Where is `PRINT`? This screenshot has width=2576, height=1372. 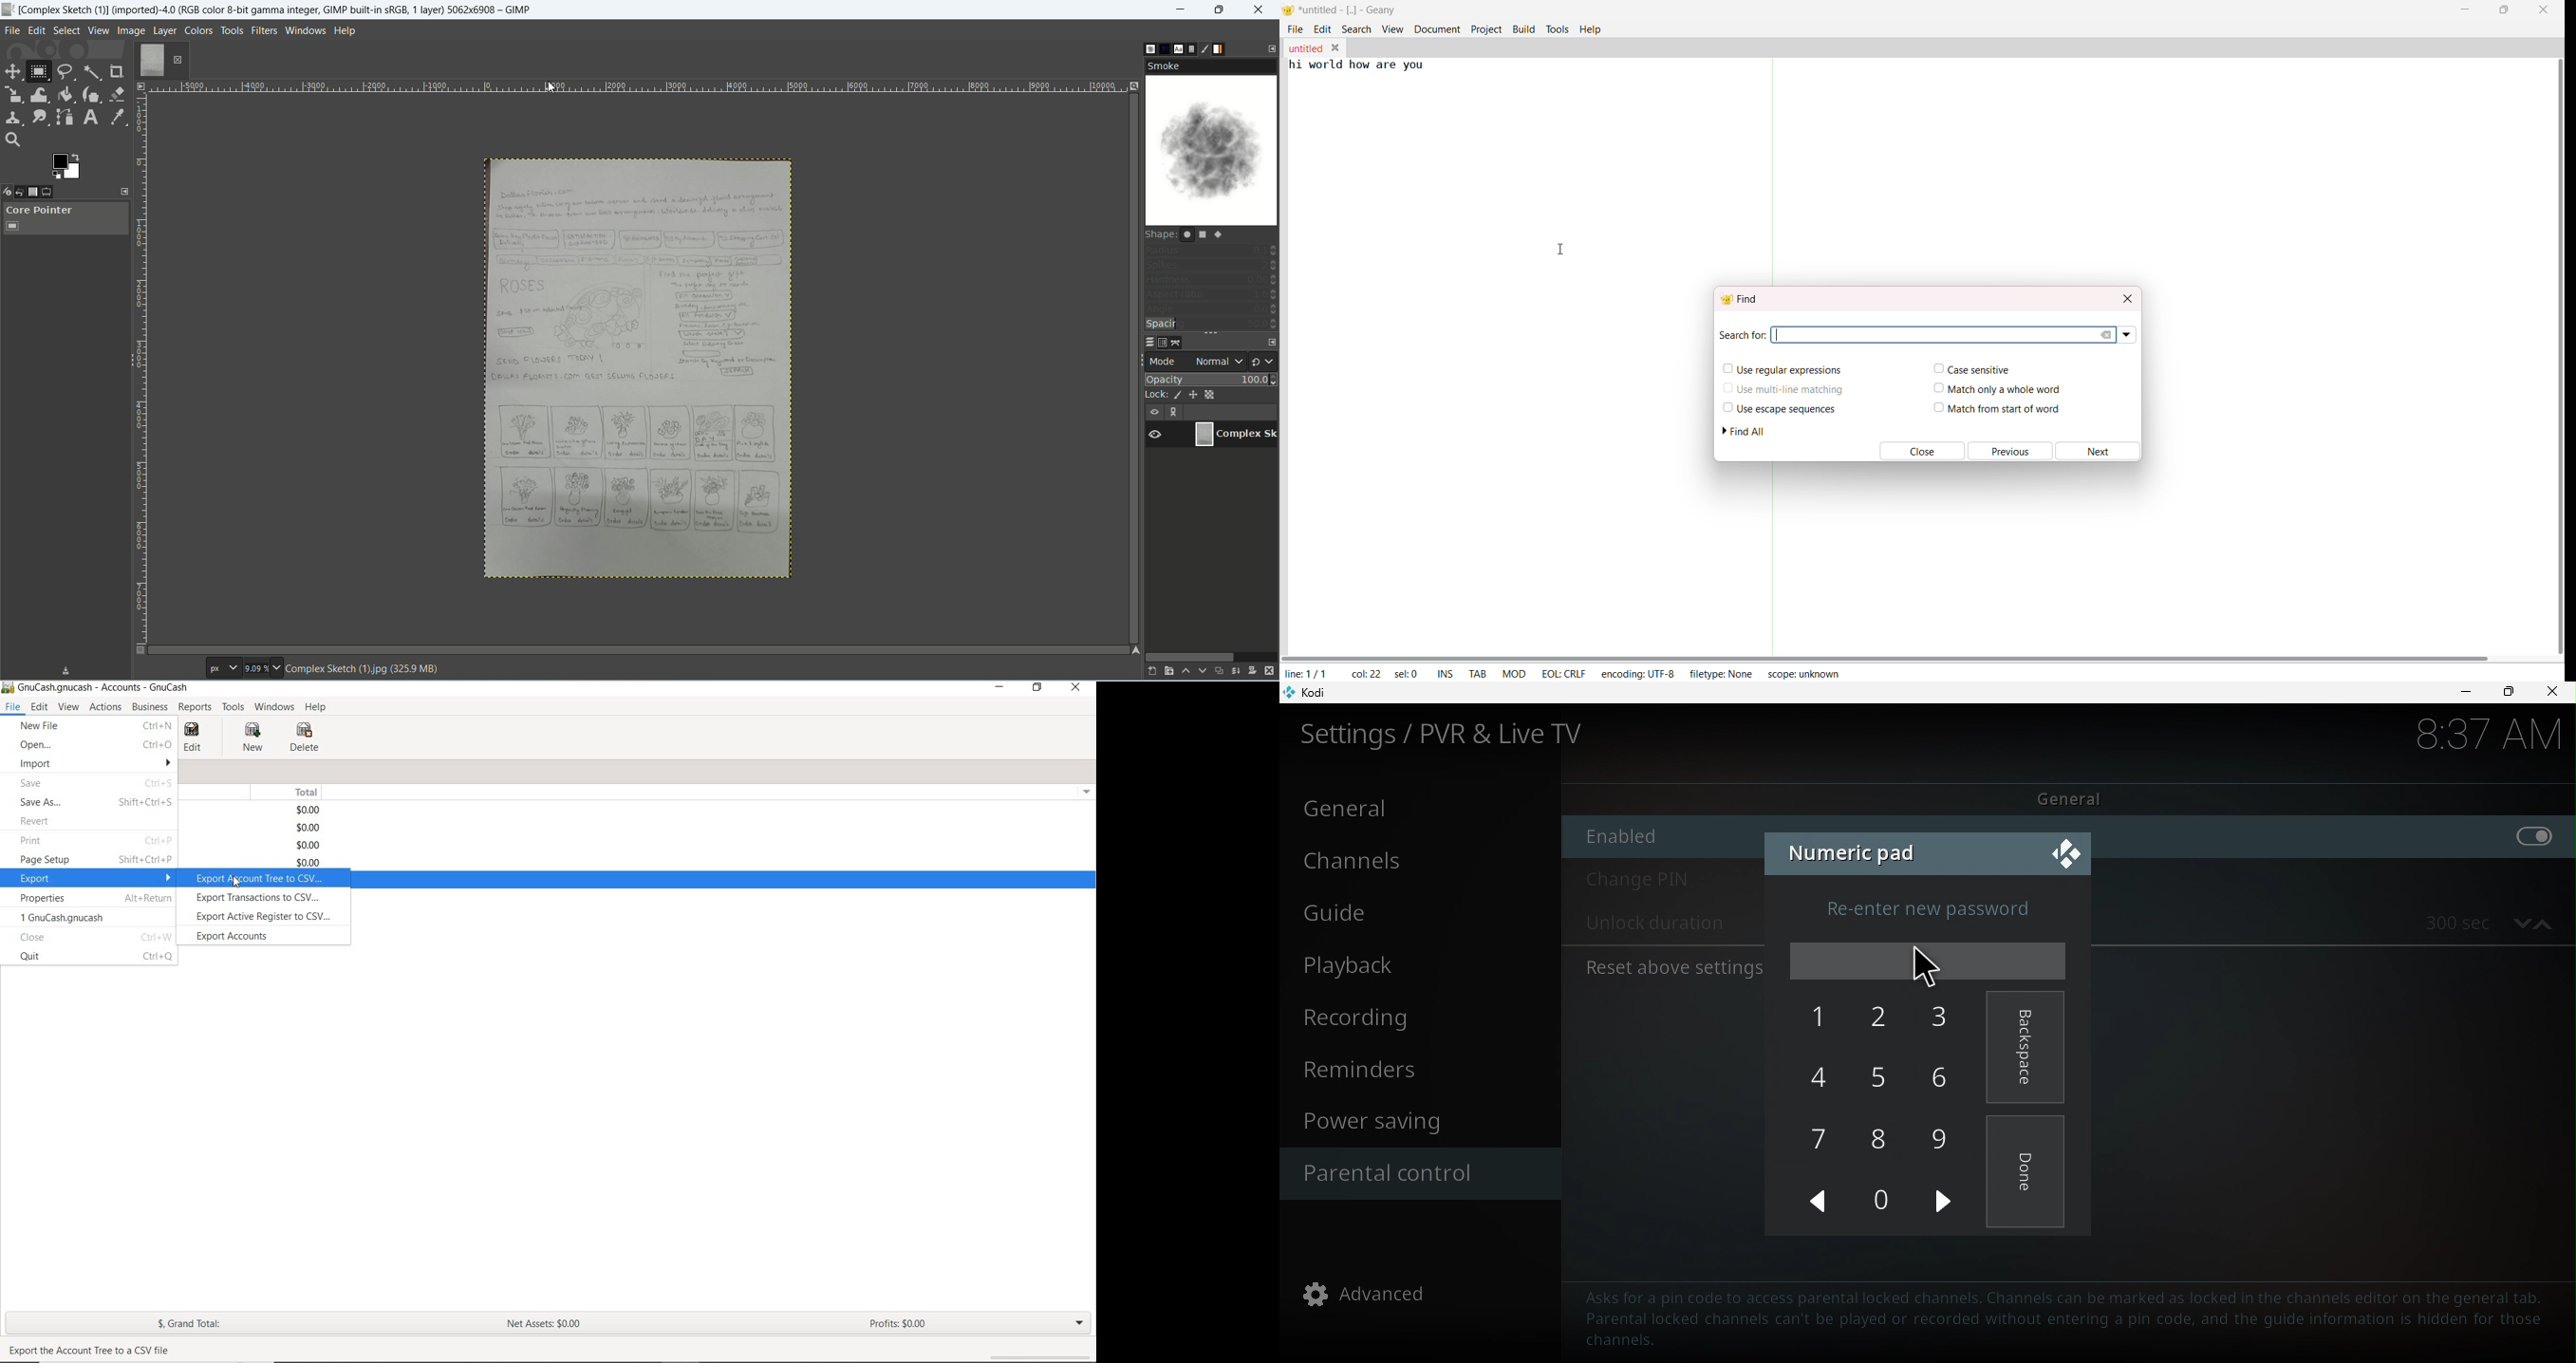 PRINT is located at coordinates (30, 841).